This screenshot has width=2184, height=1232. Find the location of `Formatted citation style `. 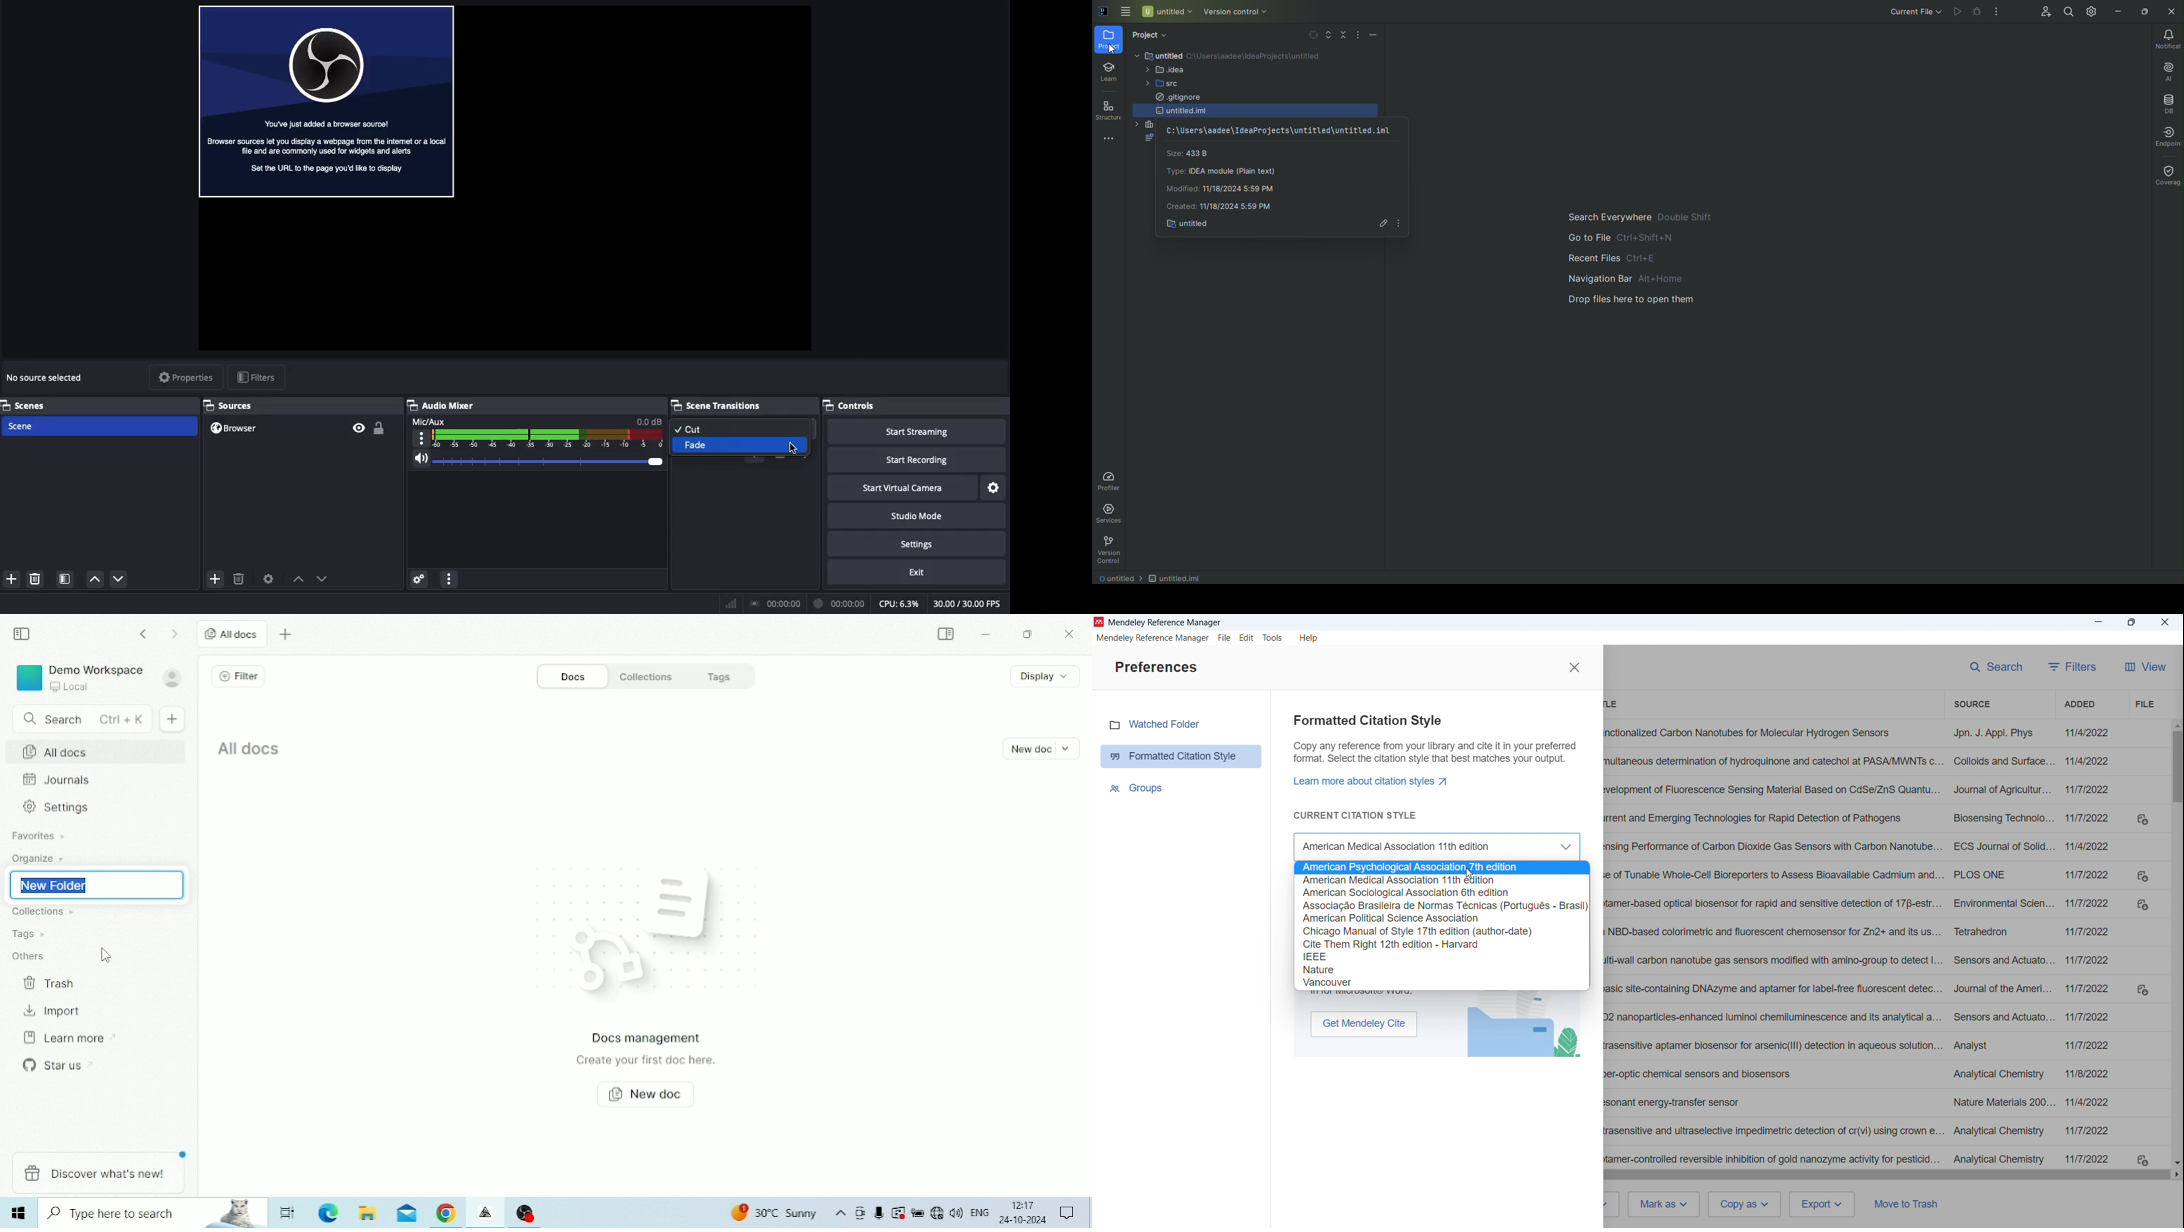

Formatted citation style  is located at coordinates (1436, 741).